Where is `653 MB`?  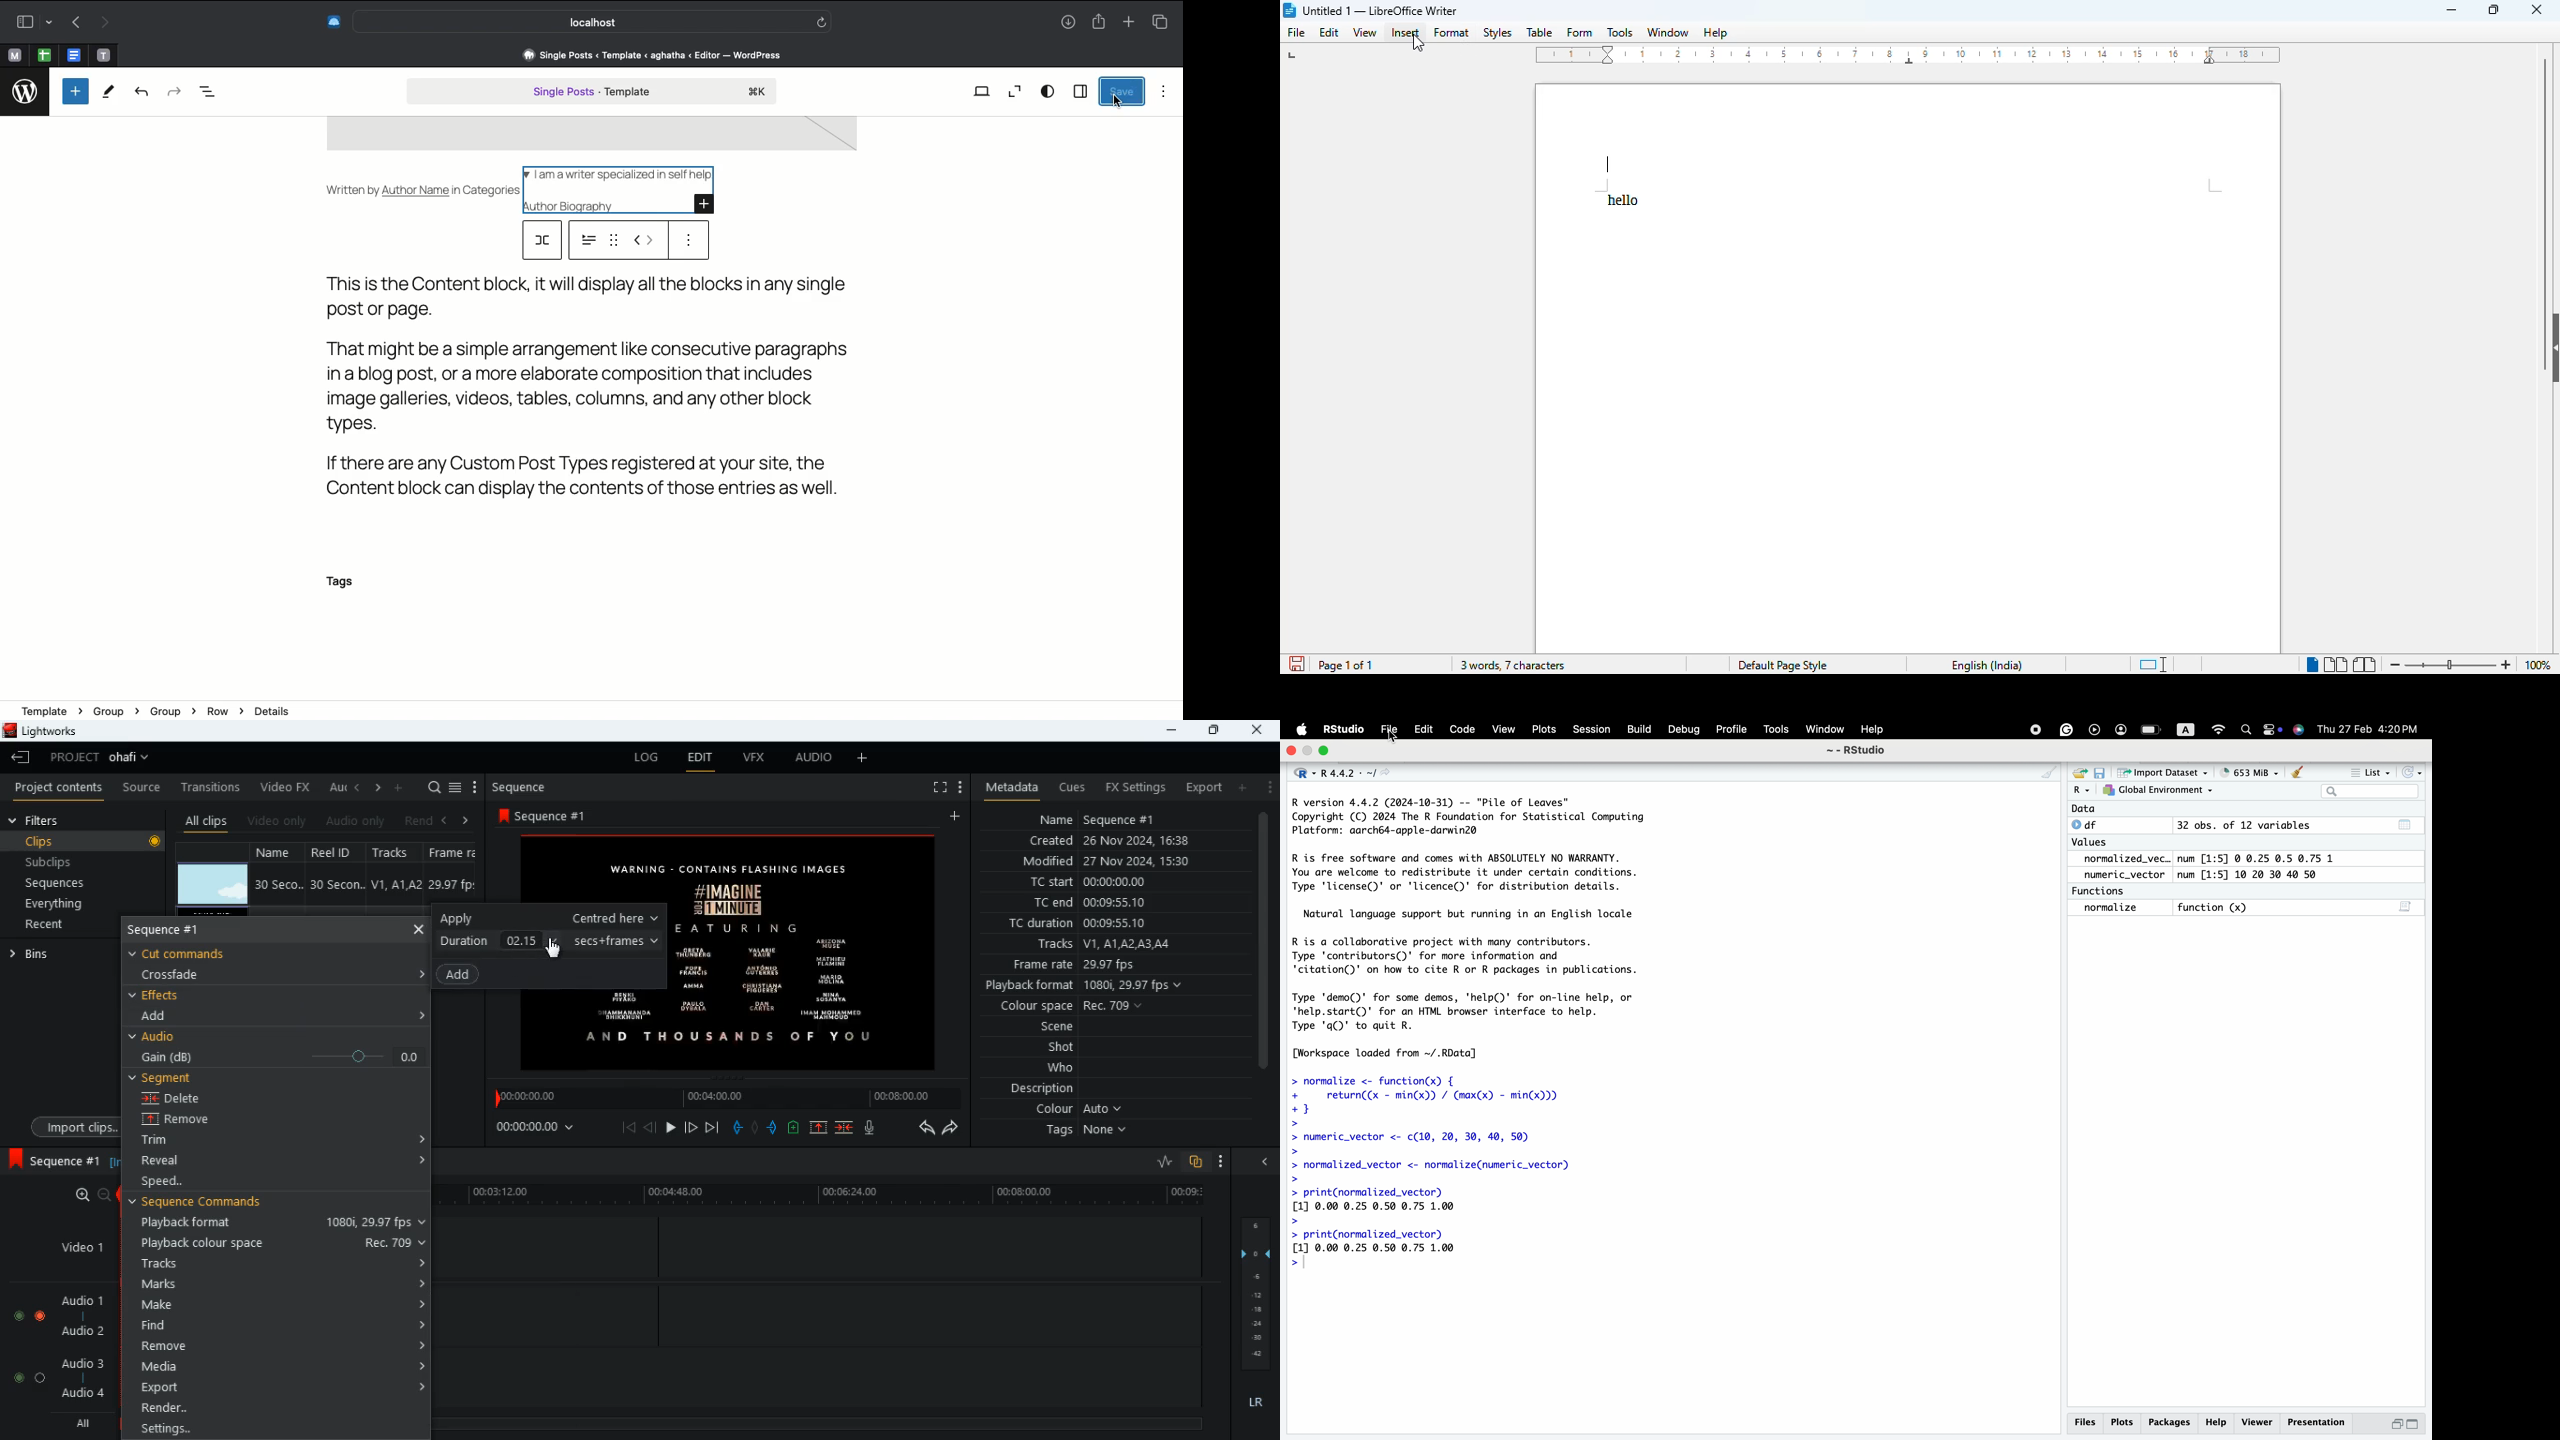
653 MB is located at coordinates (2256, 772).